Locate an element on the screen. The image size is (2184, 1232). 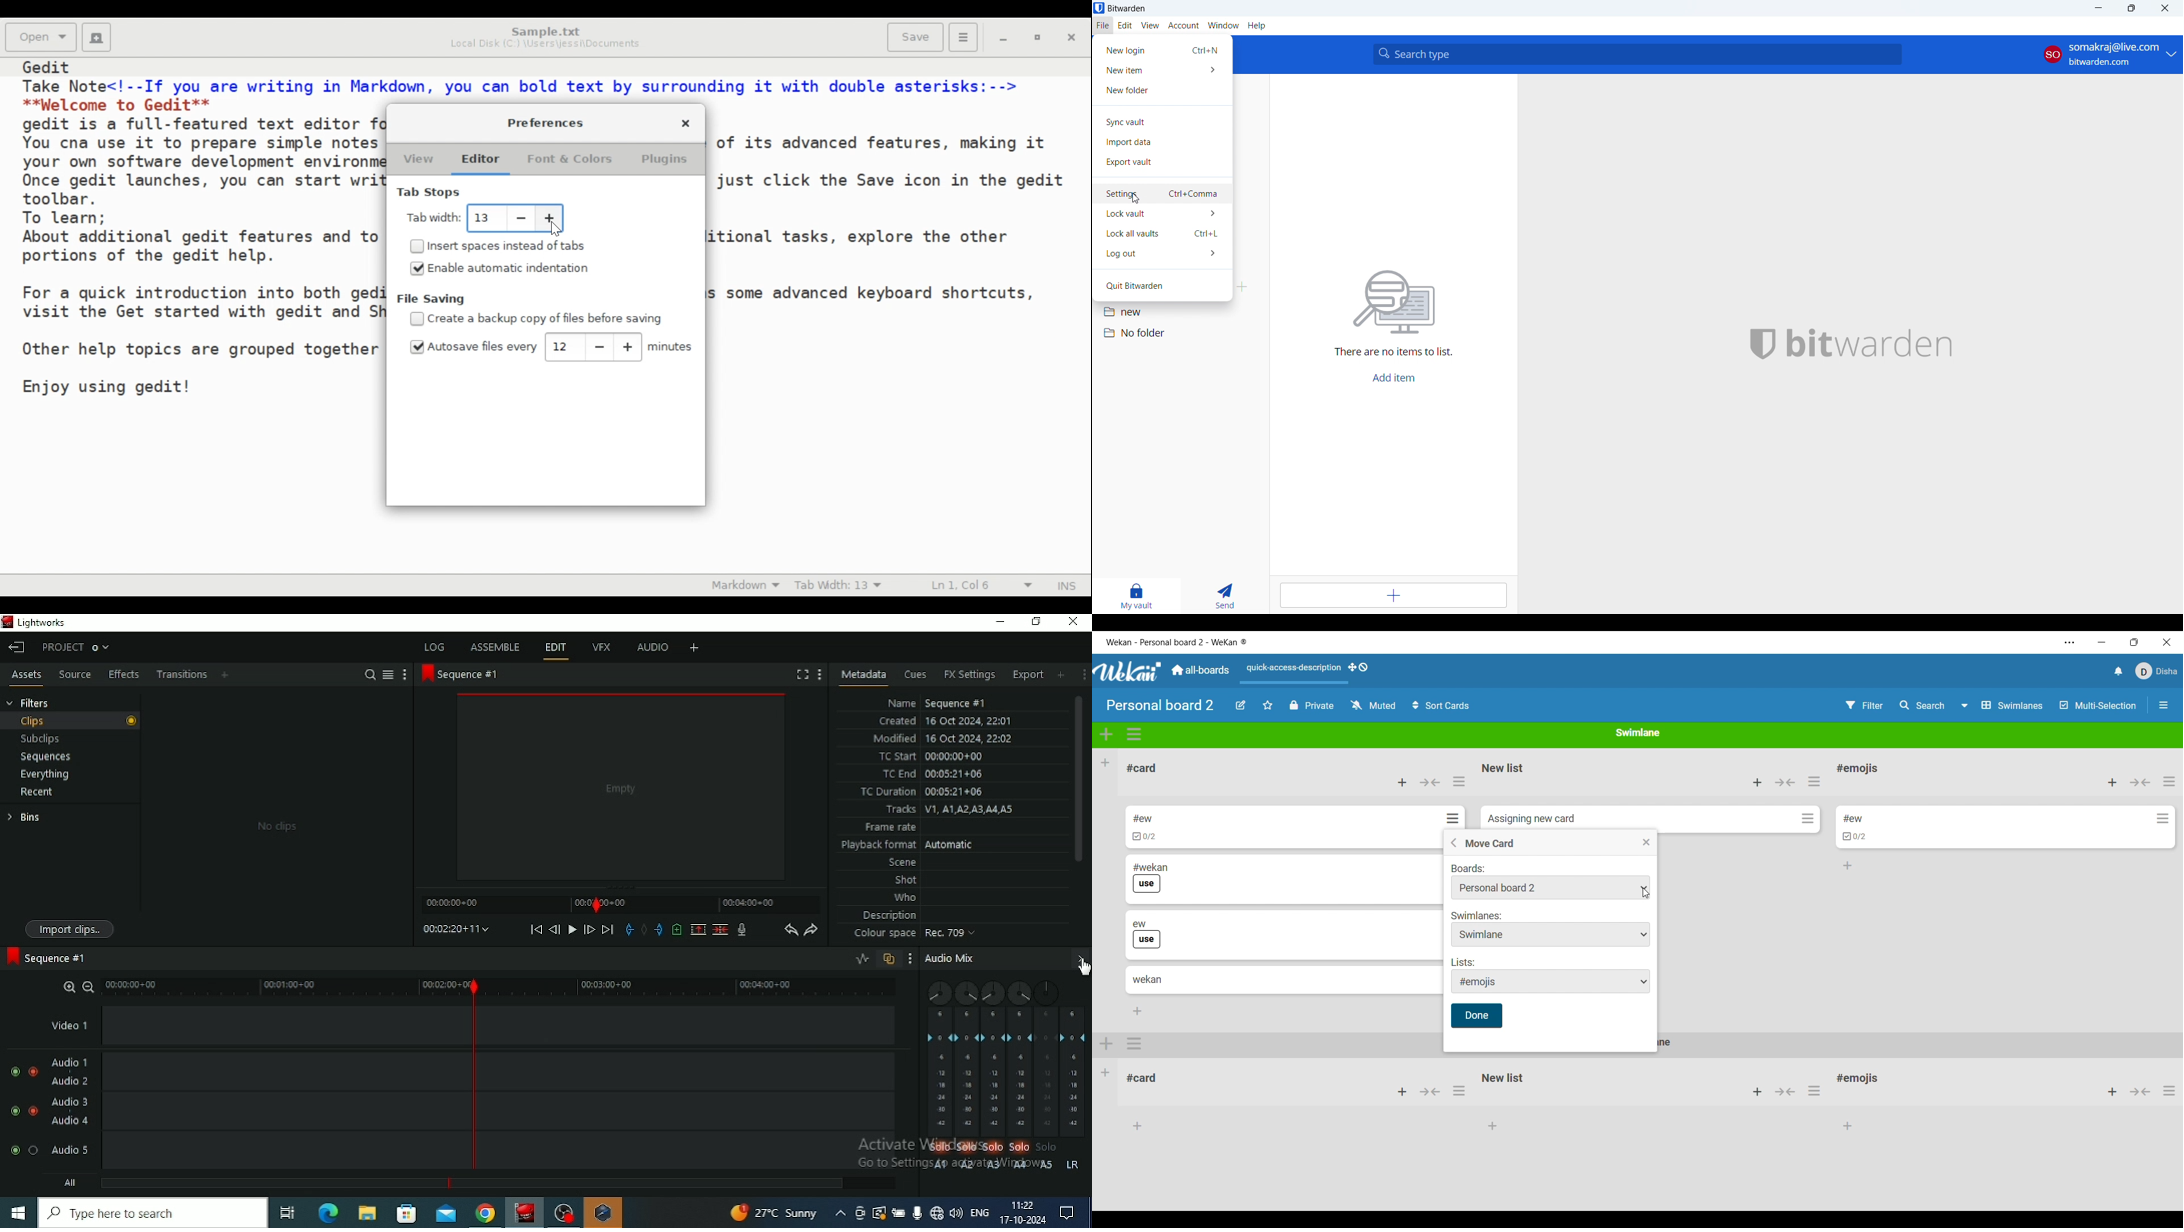
Software name and board name is located at coordinates (1176, 642).